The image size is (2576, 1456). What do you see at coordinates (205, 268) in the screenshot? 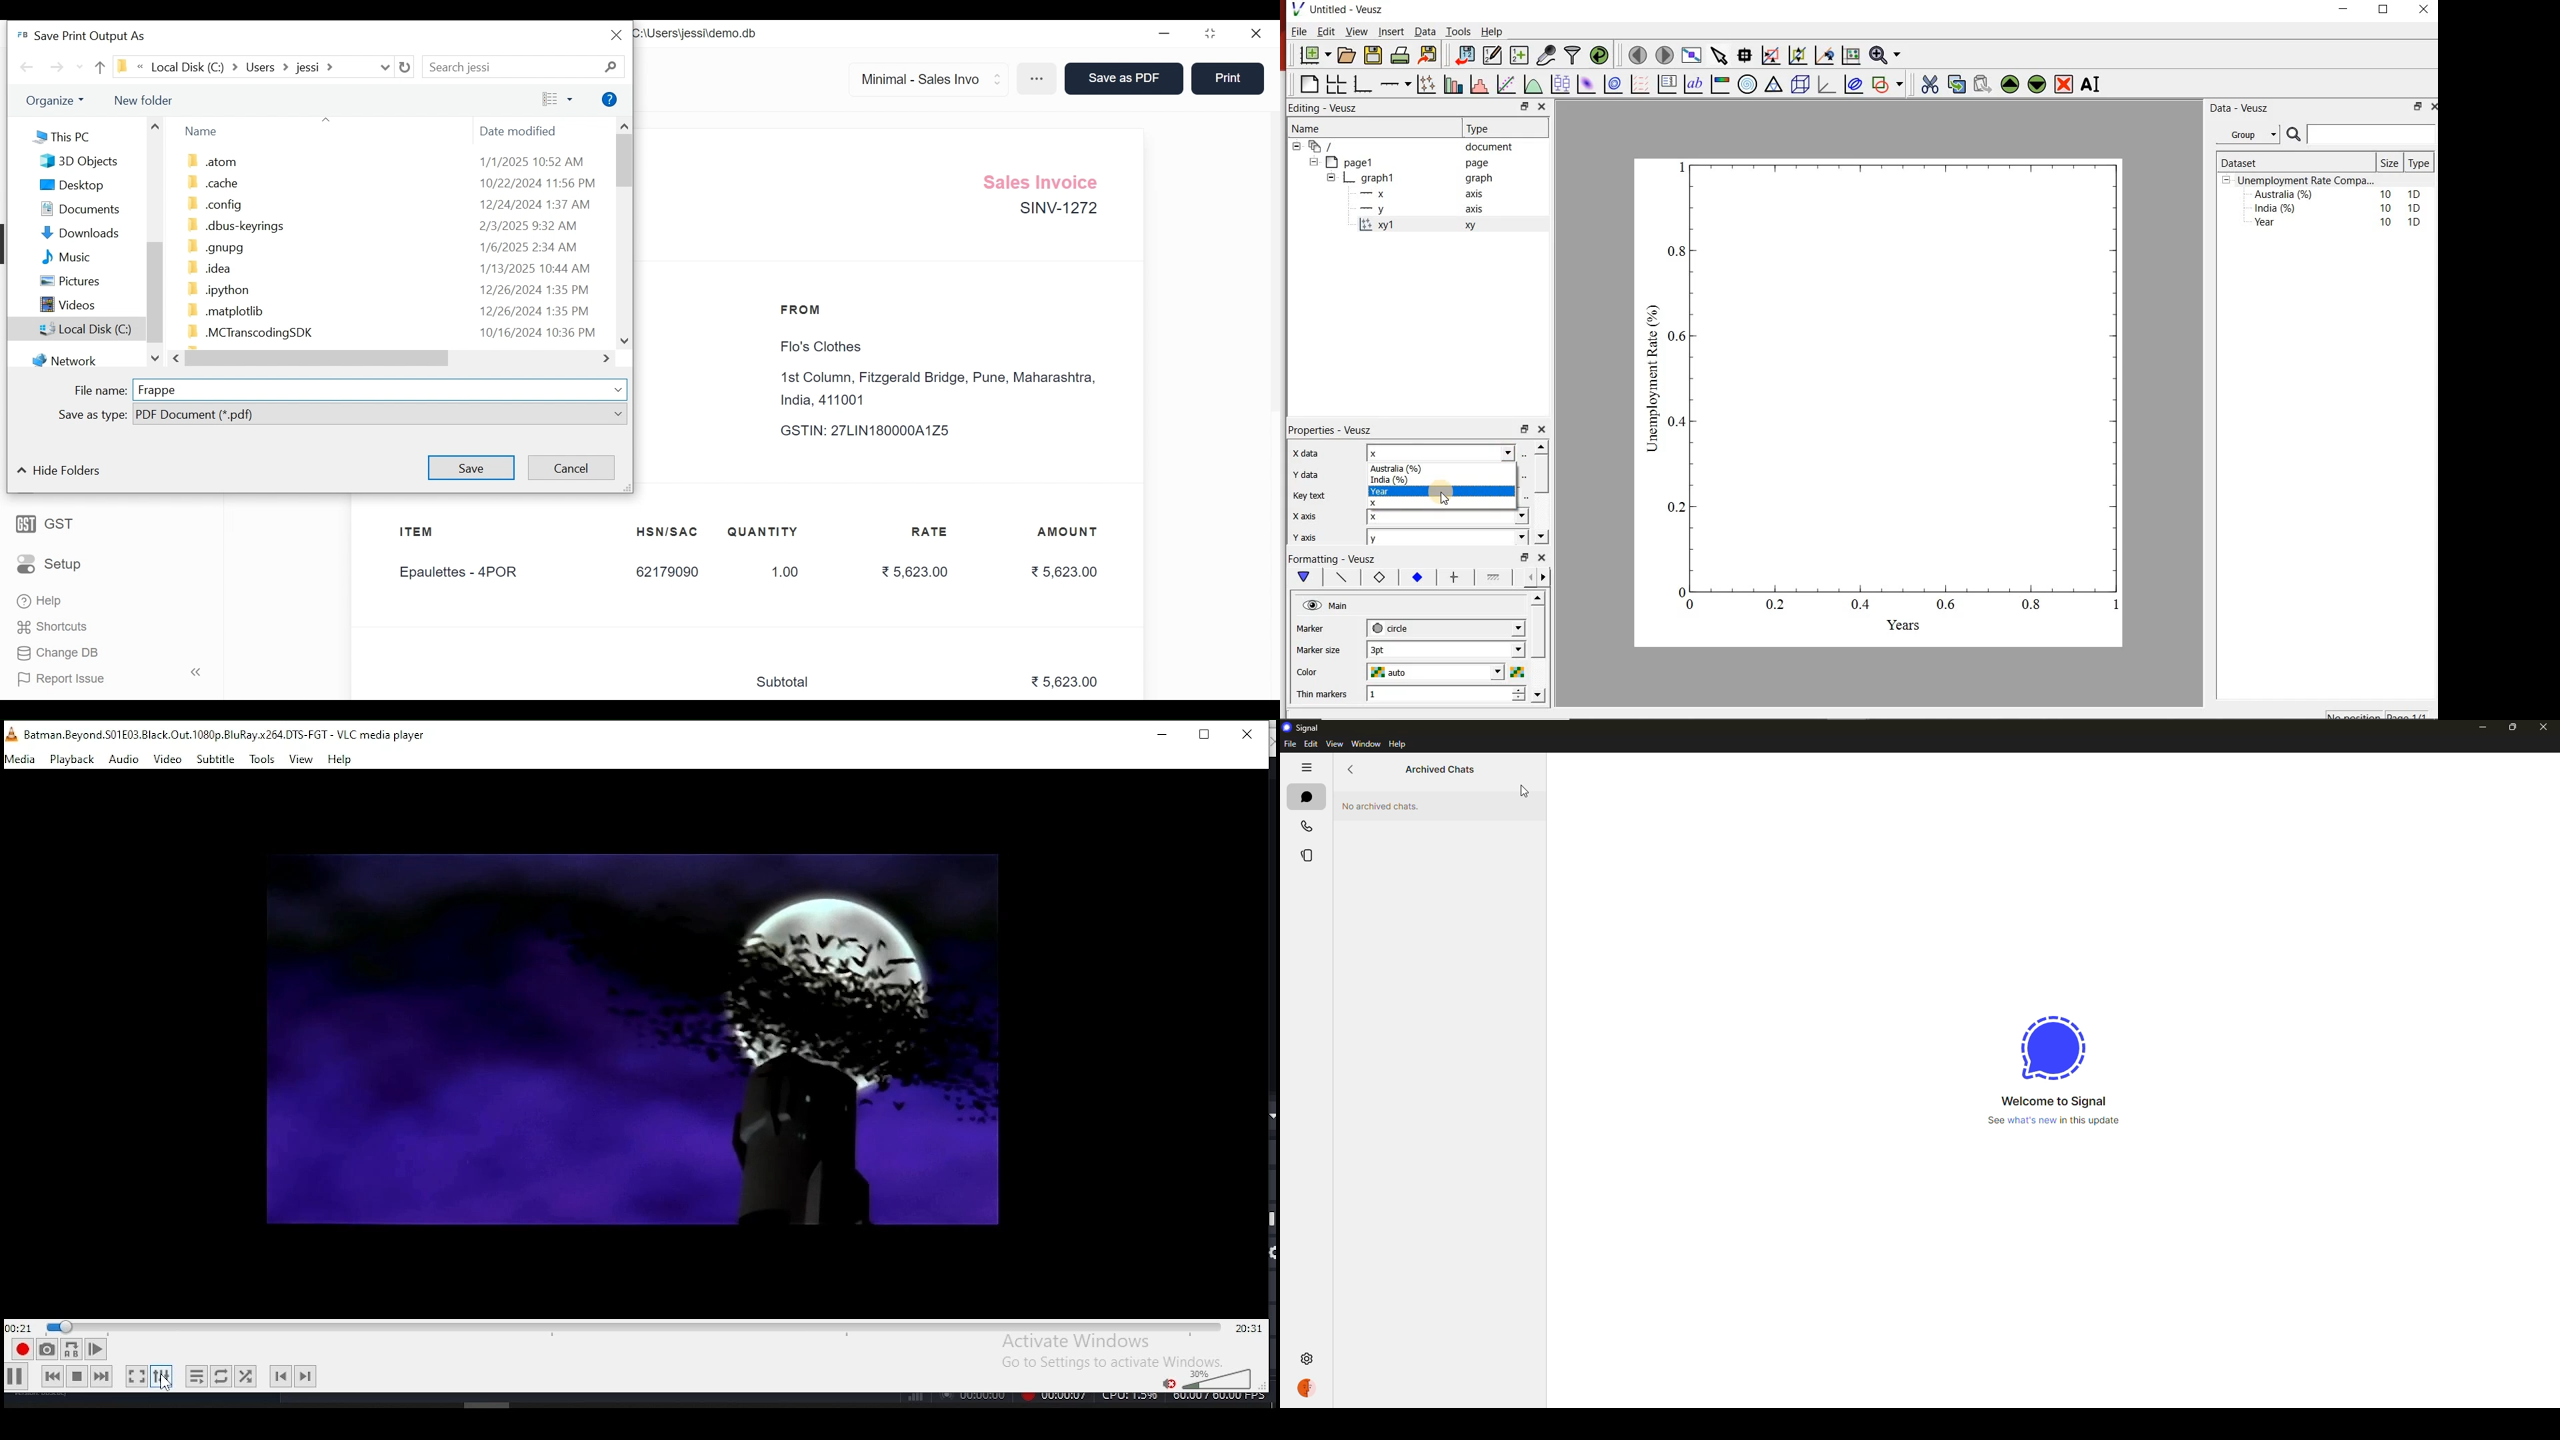
I see `.idea` at bounding box center [205, 268].